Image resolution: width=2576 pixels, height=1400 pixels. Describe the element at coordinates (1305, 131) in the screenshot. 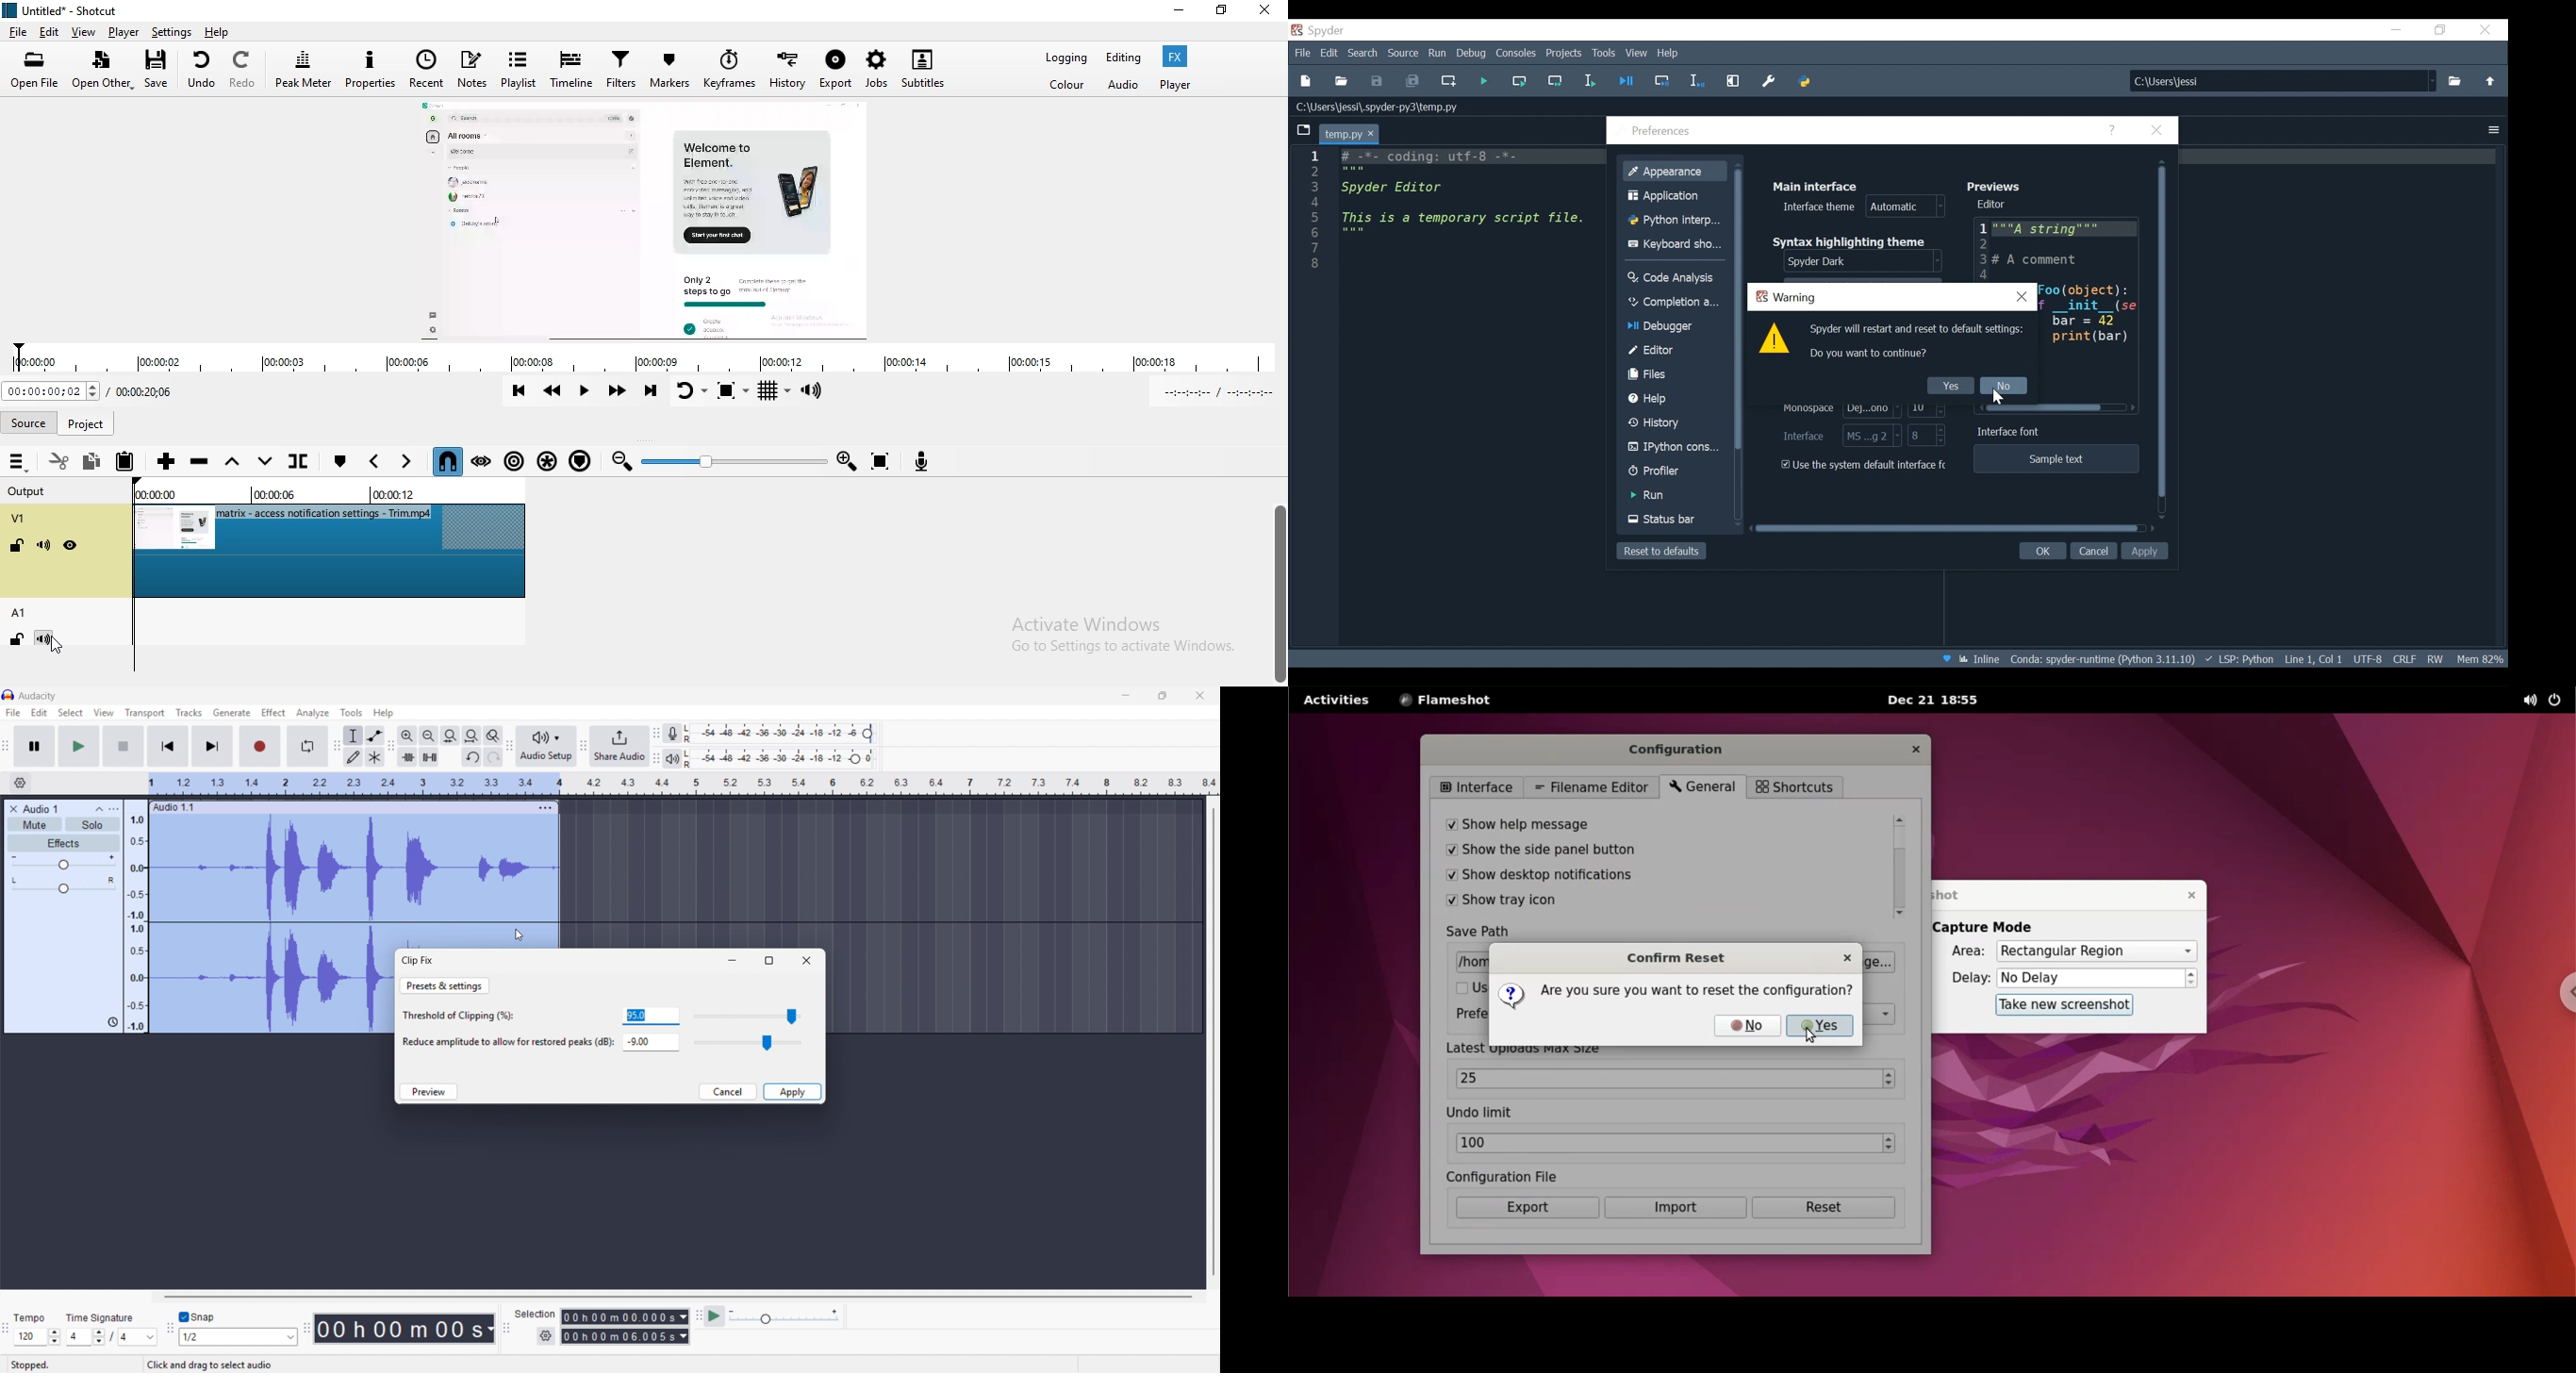

I see `Browse Tabs` at that location.